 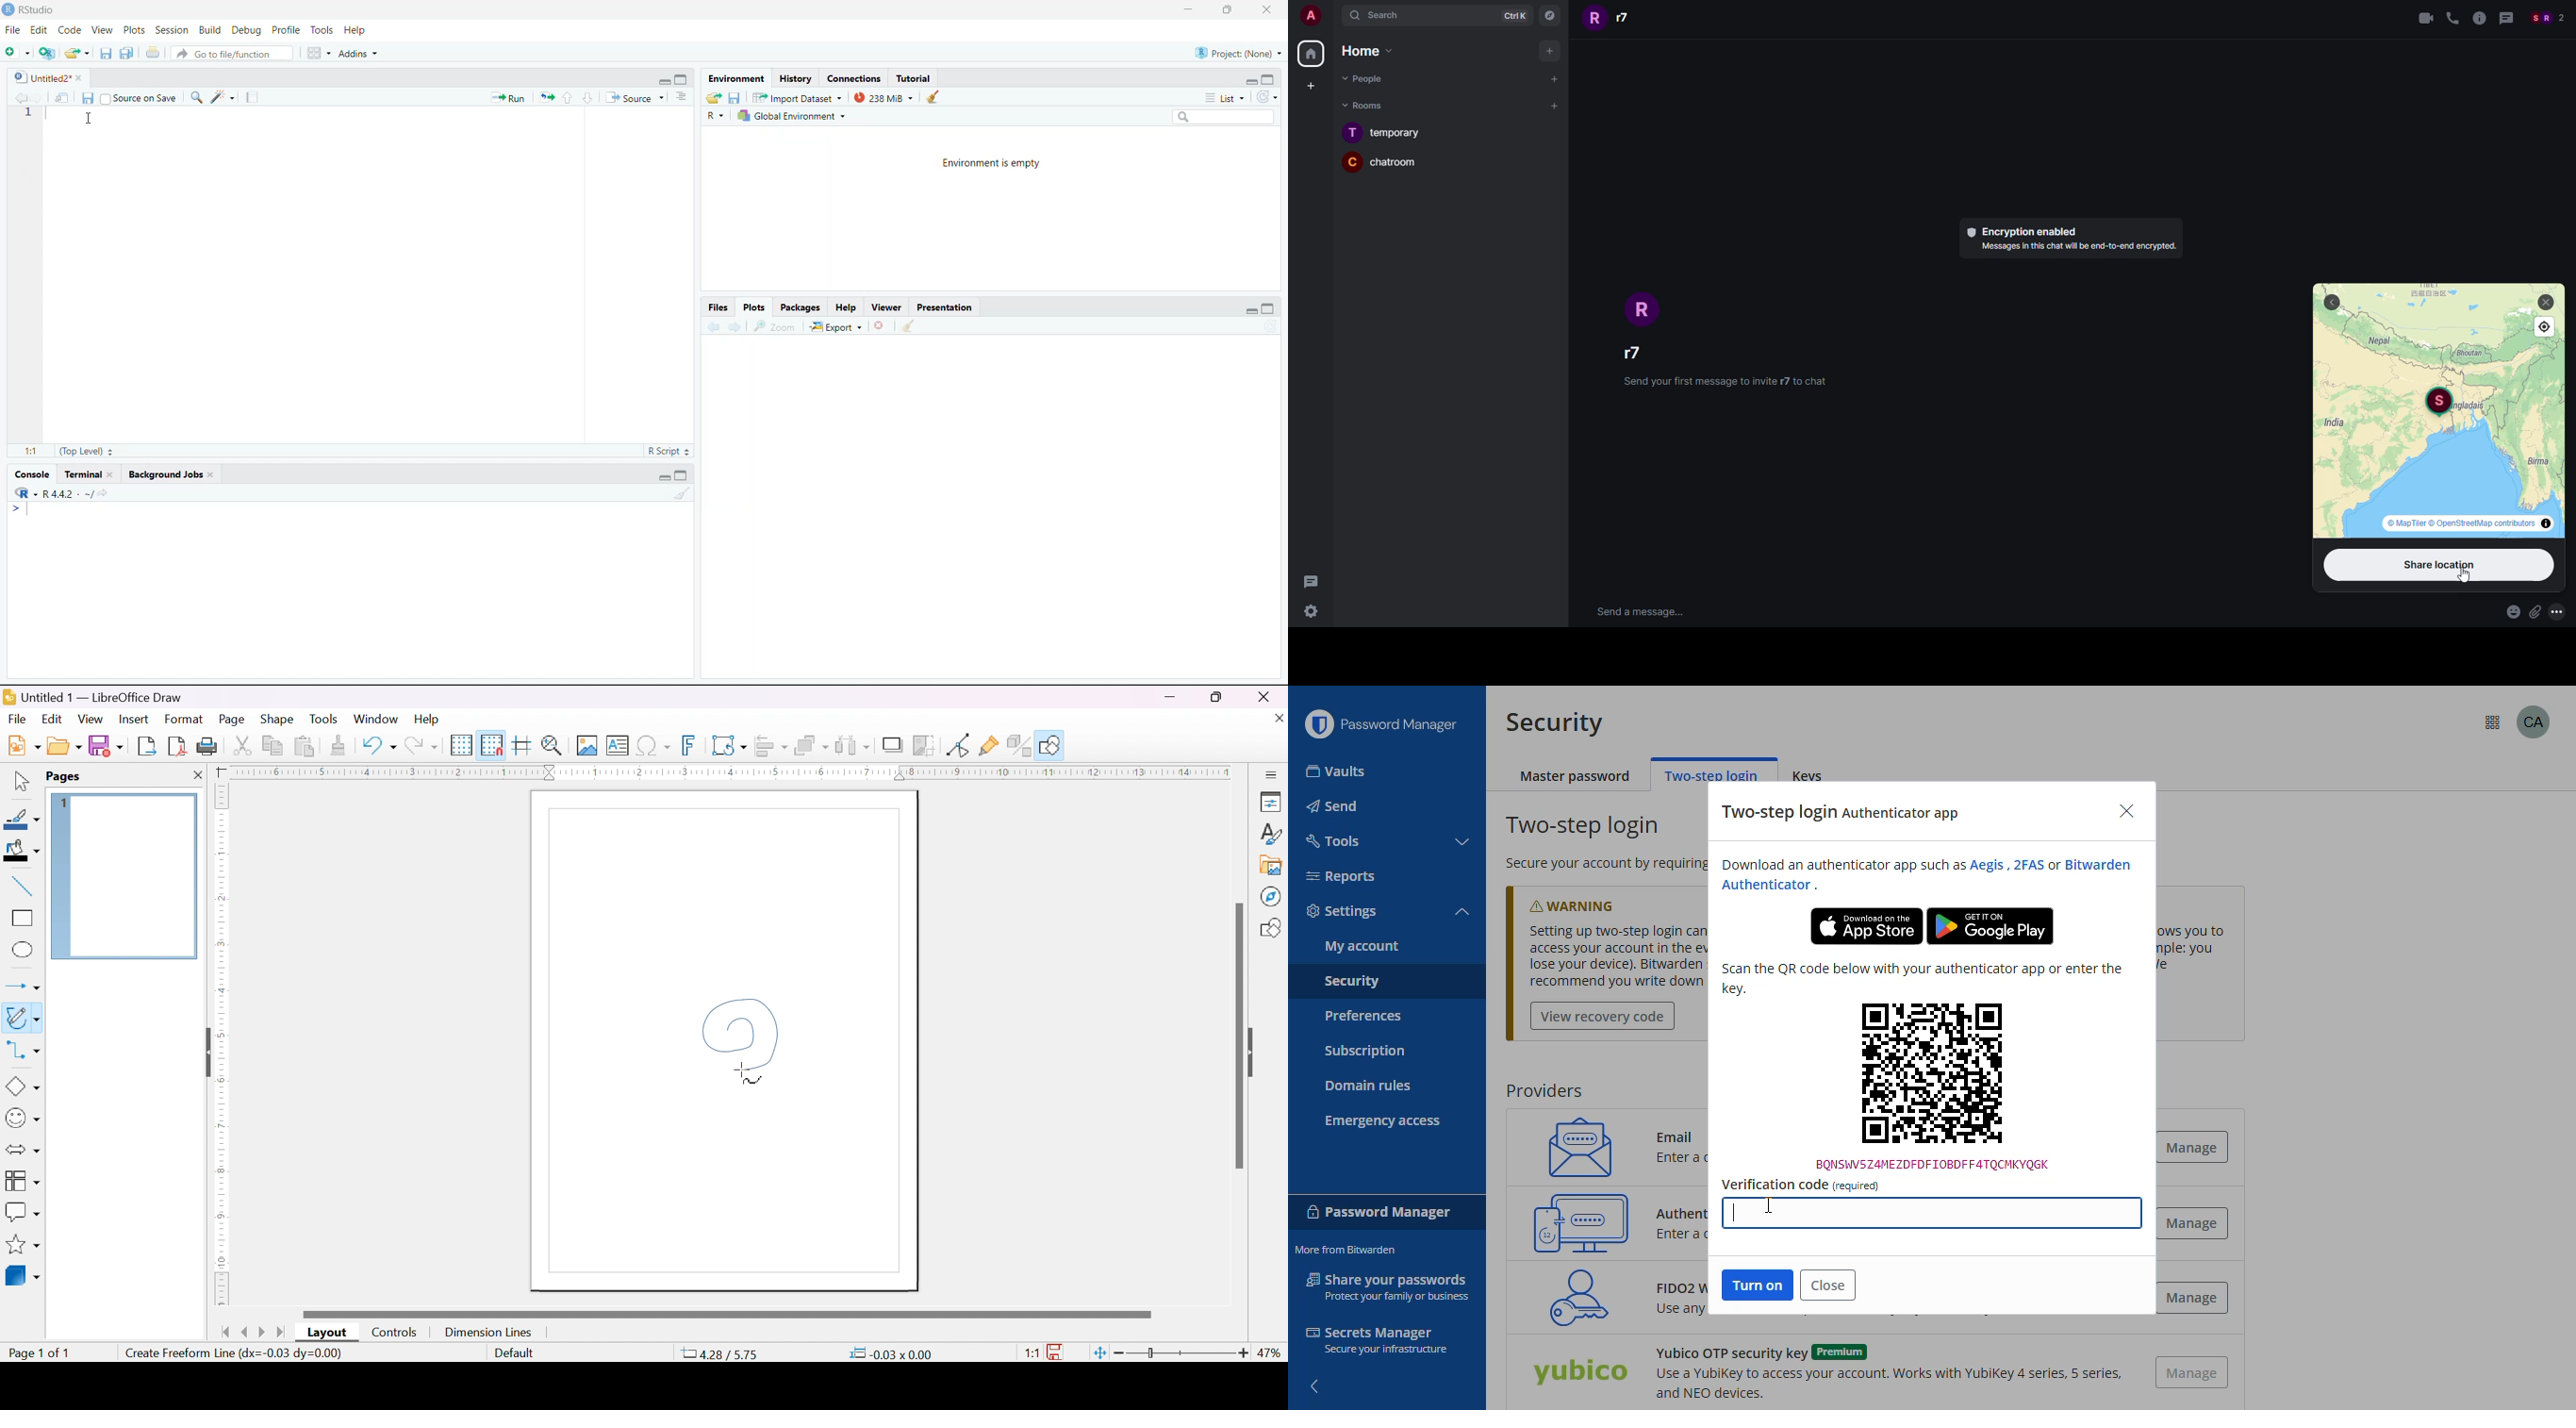 I want to click on selection tool, so click(x=20, y=780).